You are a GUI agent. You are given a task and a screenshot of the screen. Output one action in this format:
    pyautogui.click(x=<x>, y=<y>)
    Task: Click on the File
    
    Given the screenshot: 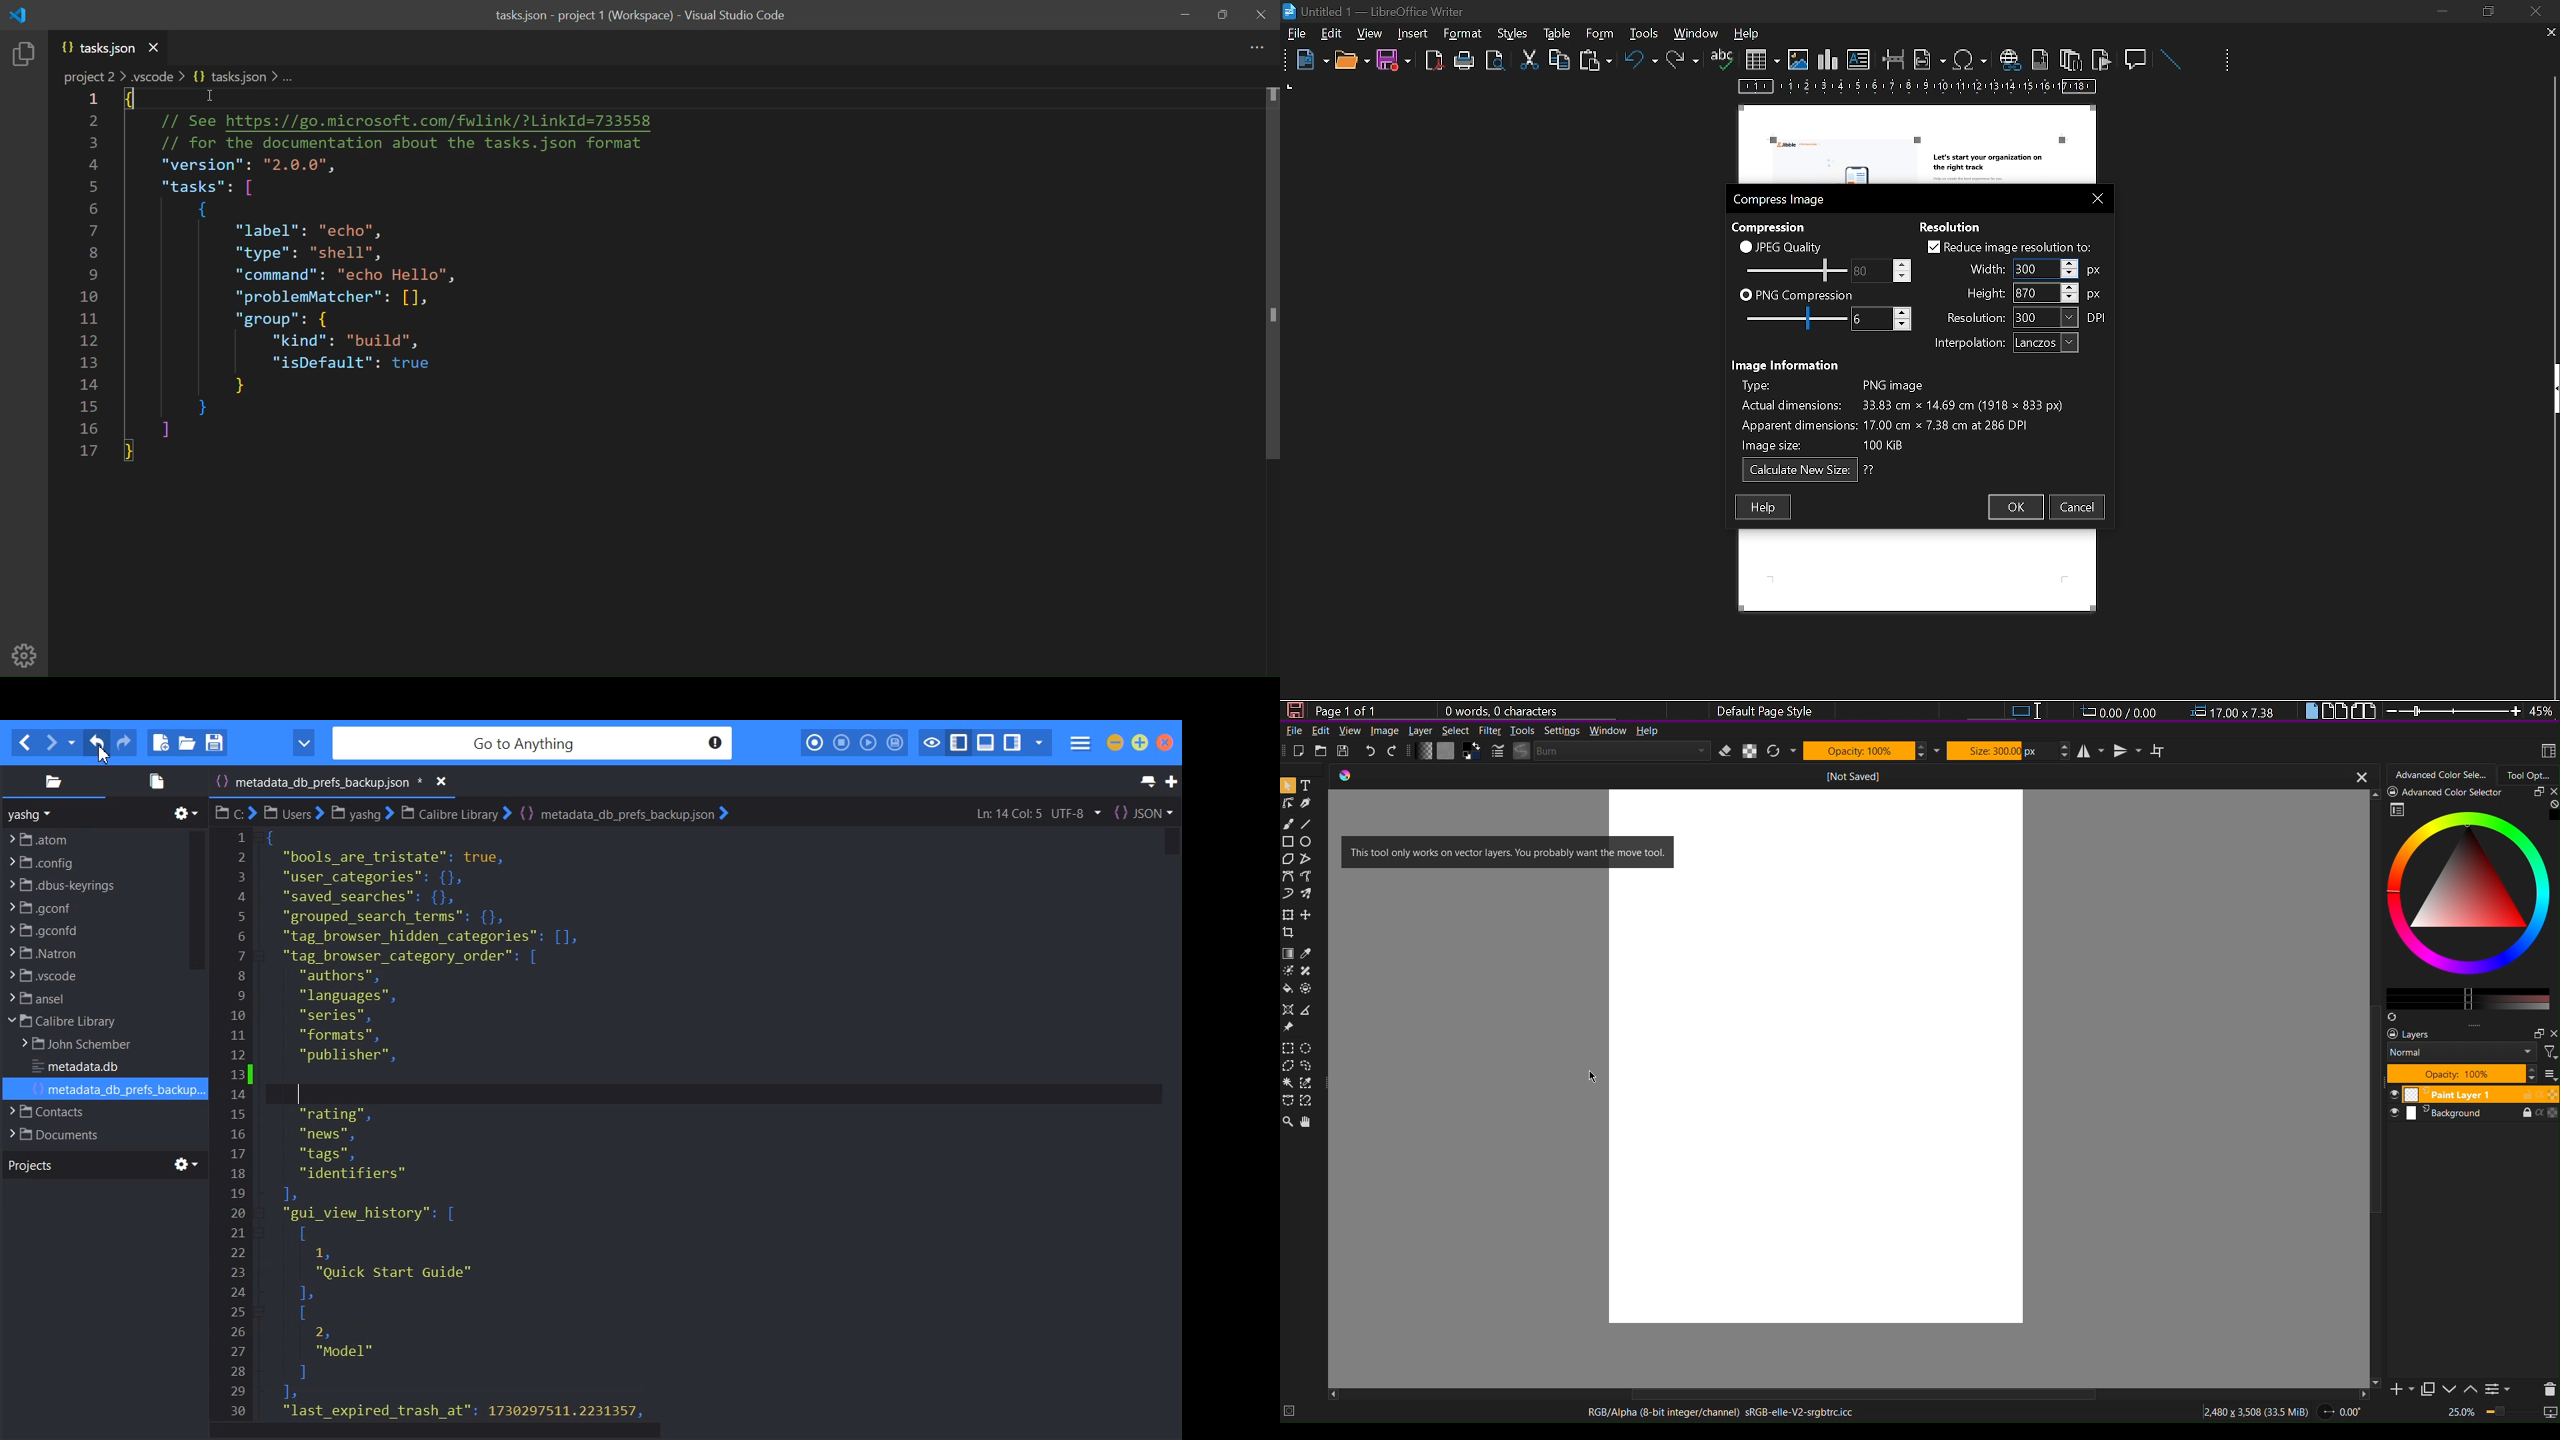 What is the action you would take?
    pyautogui.click(x=82, y=1068)
    